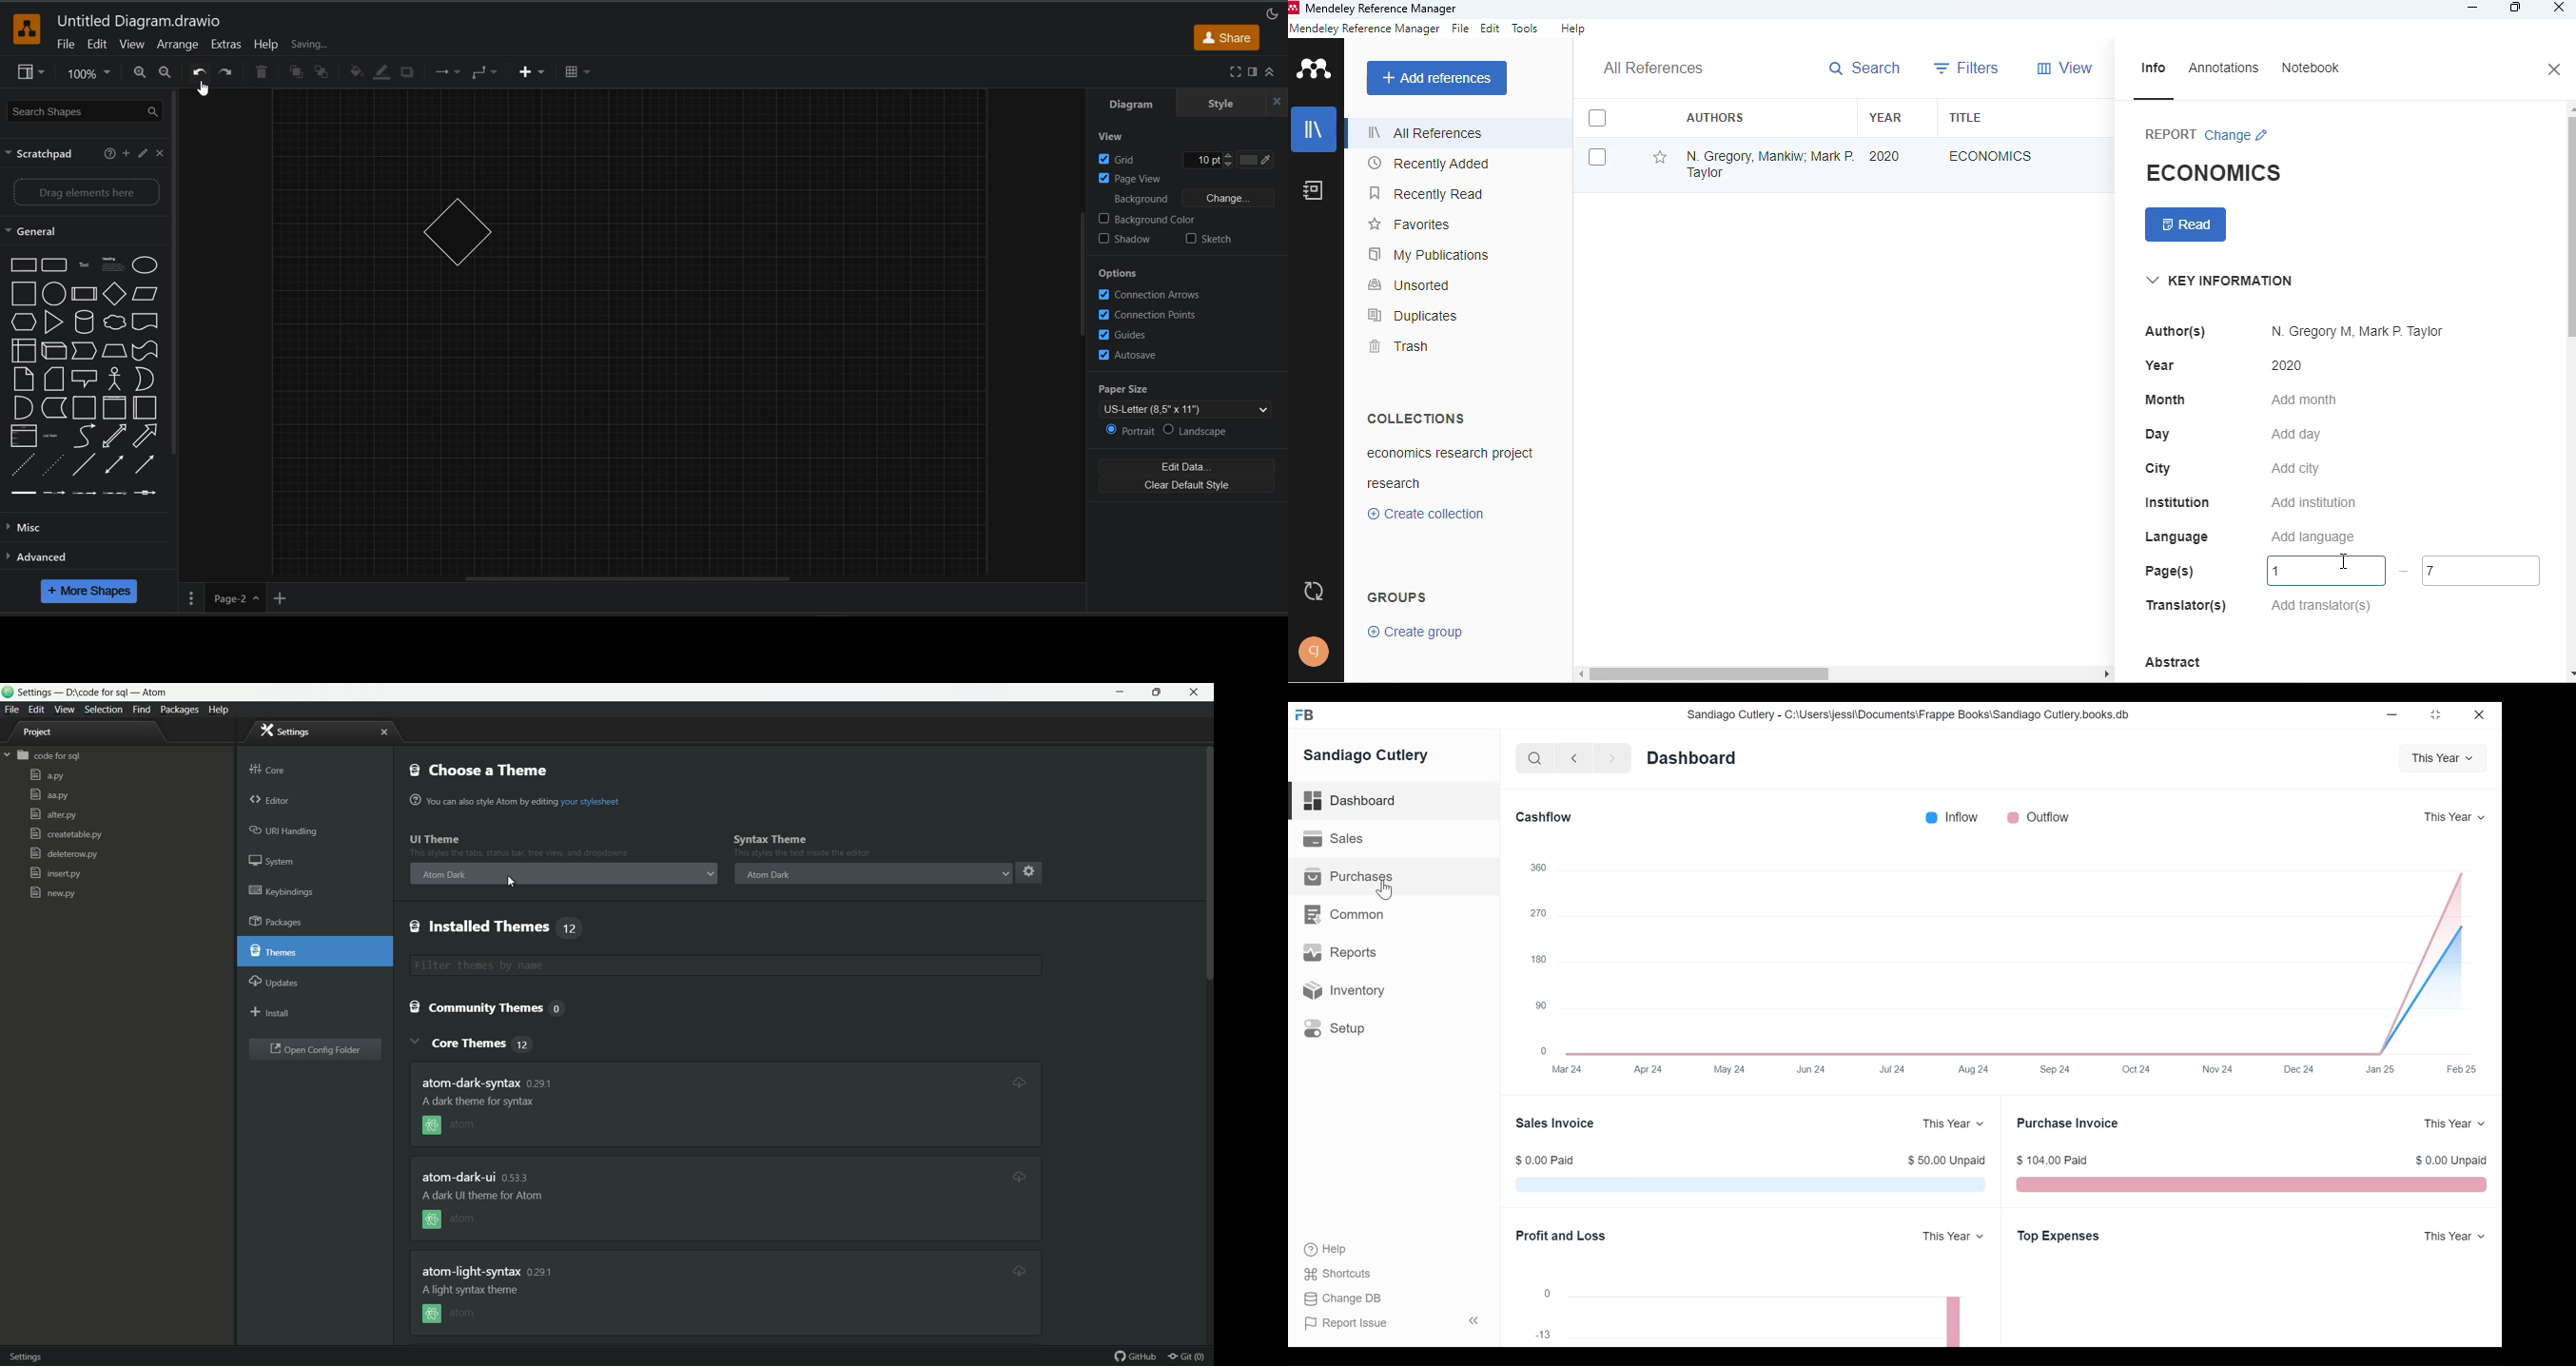  I want to click on tools, so click(1526, 29).